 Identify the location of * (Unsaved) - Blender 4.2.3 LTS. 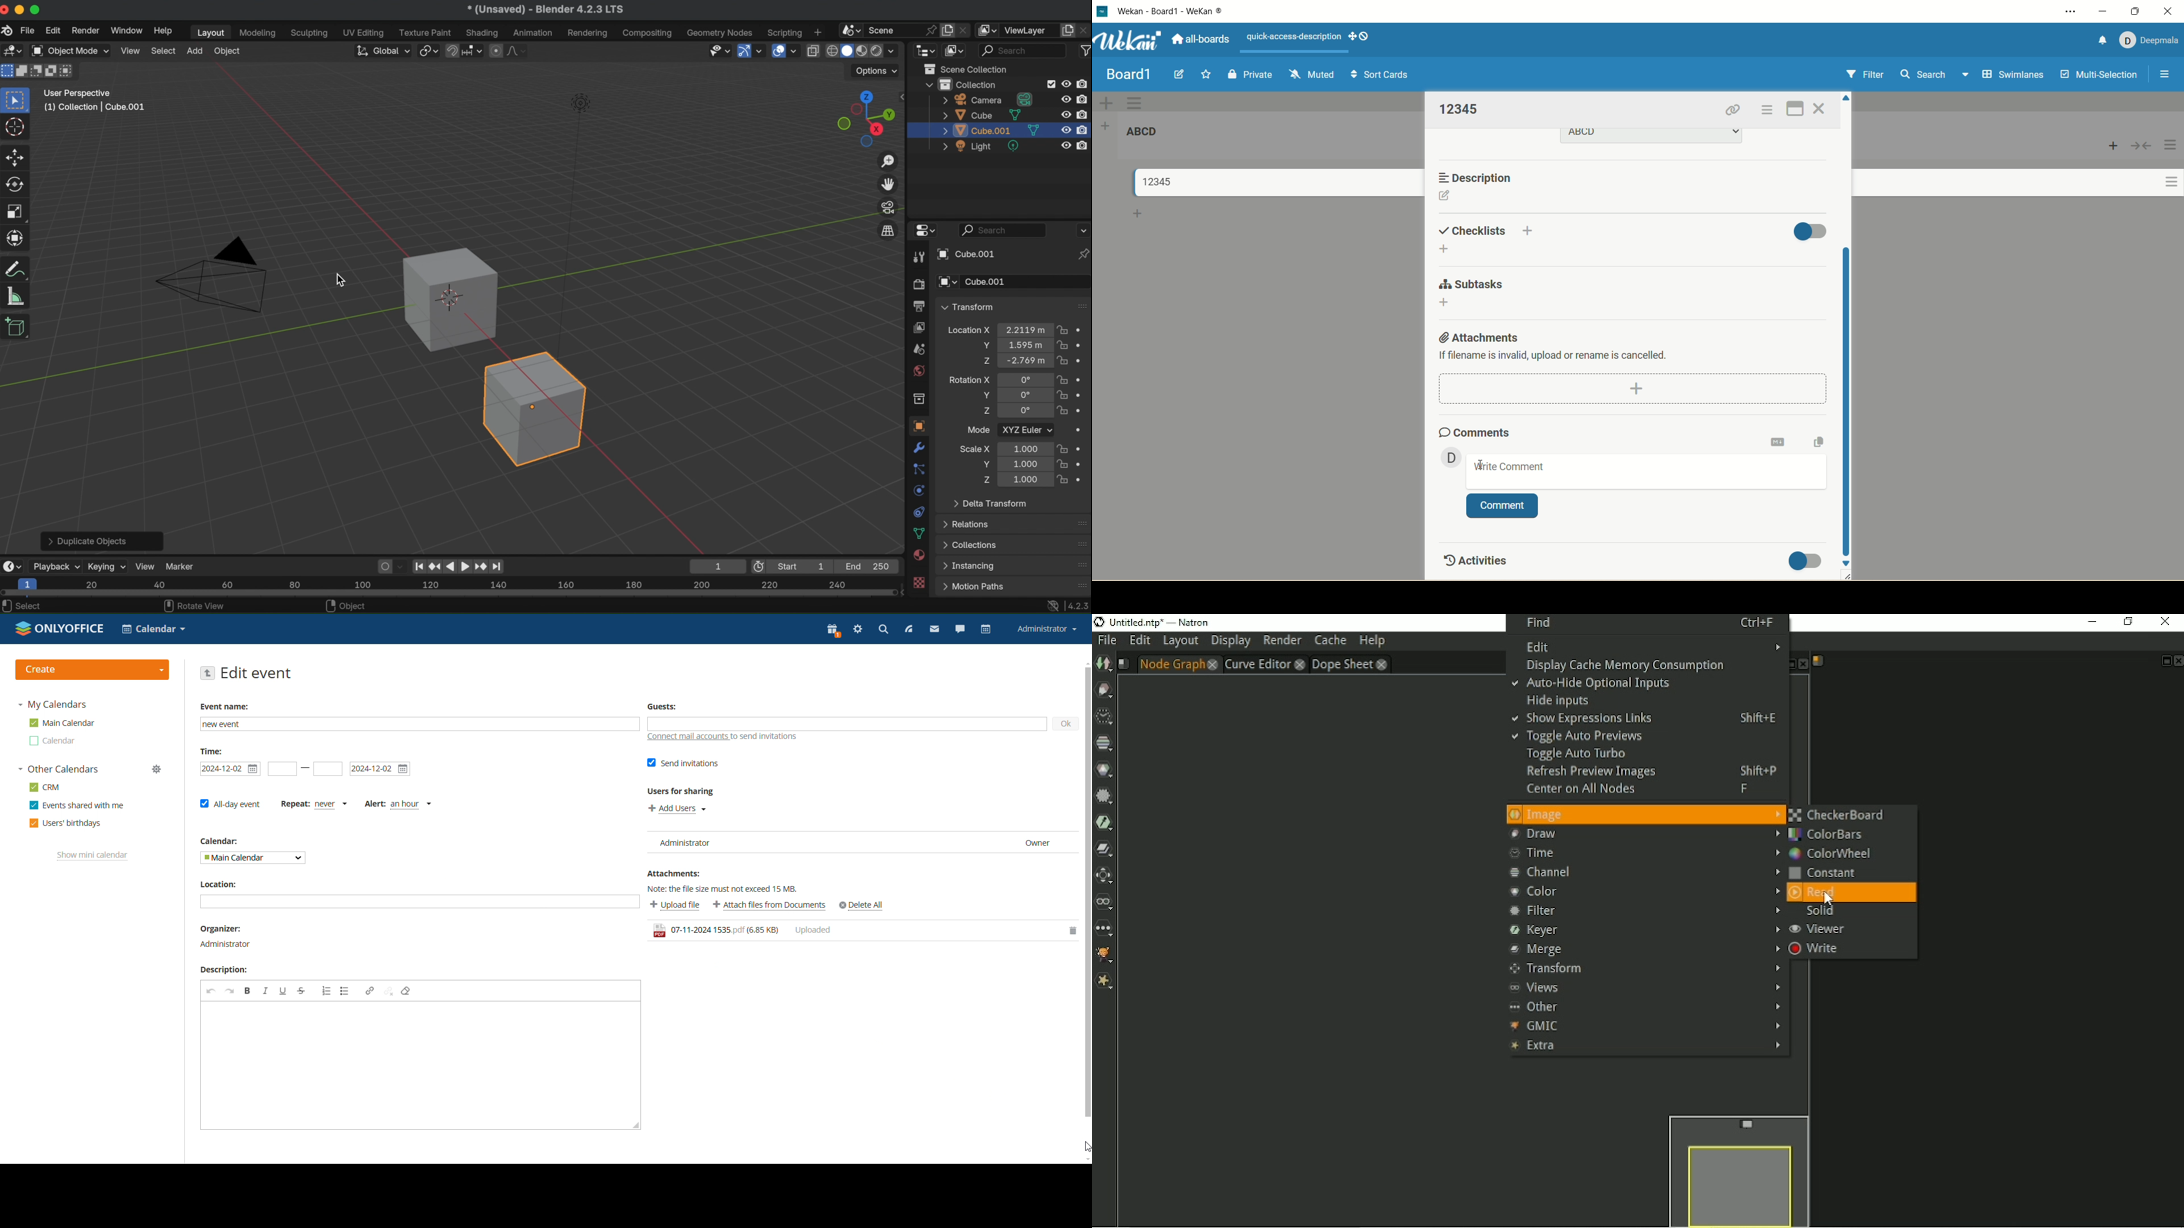
(545, 10).